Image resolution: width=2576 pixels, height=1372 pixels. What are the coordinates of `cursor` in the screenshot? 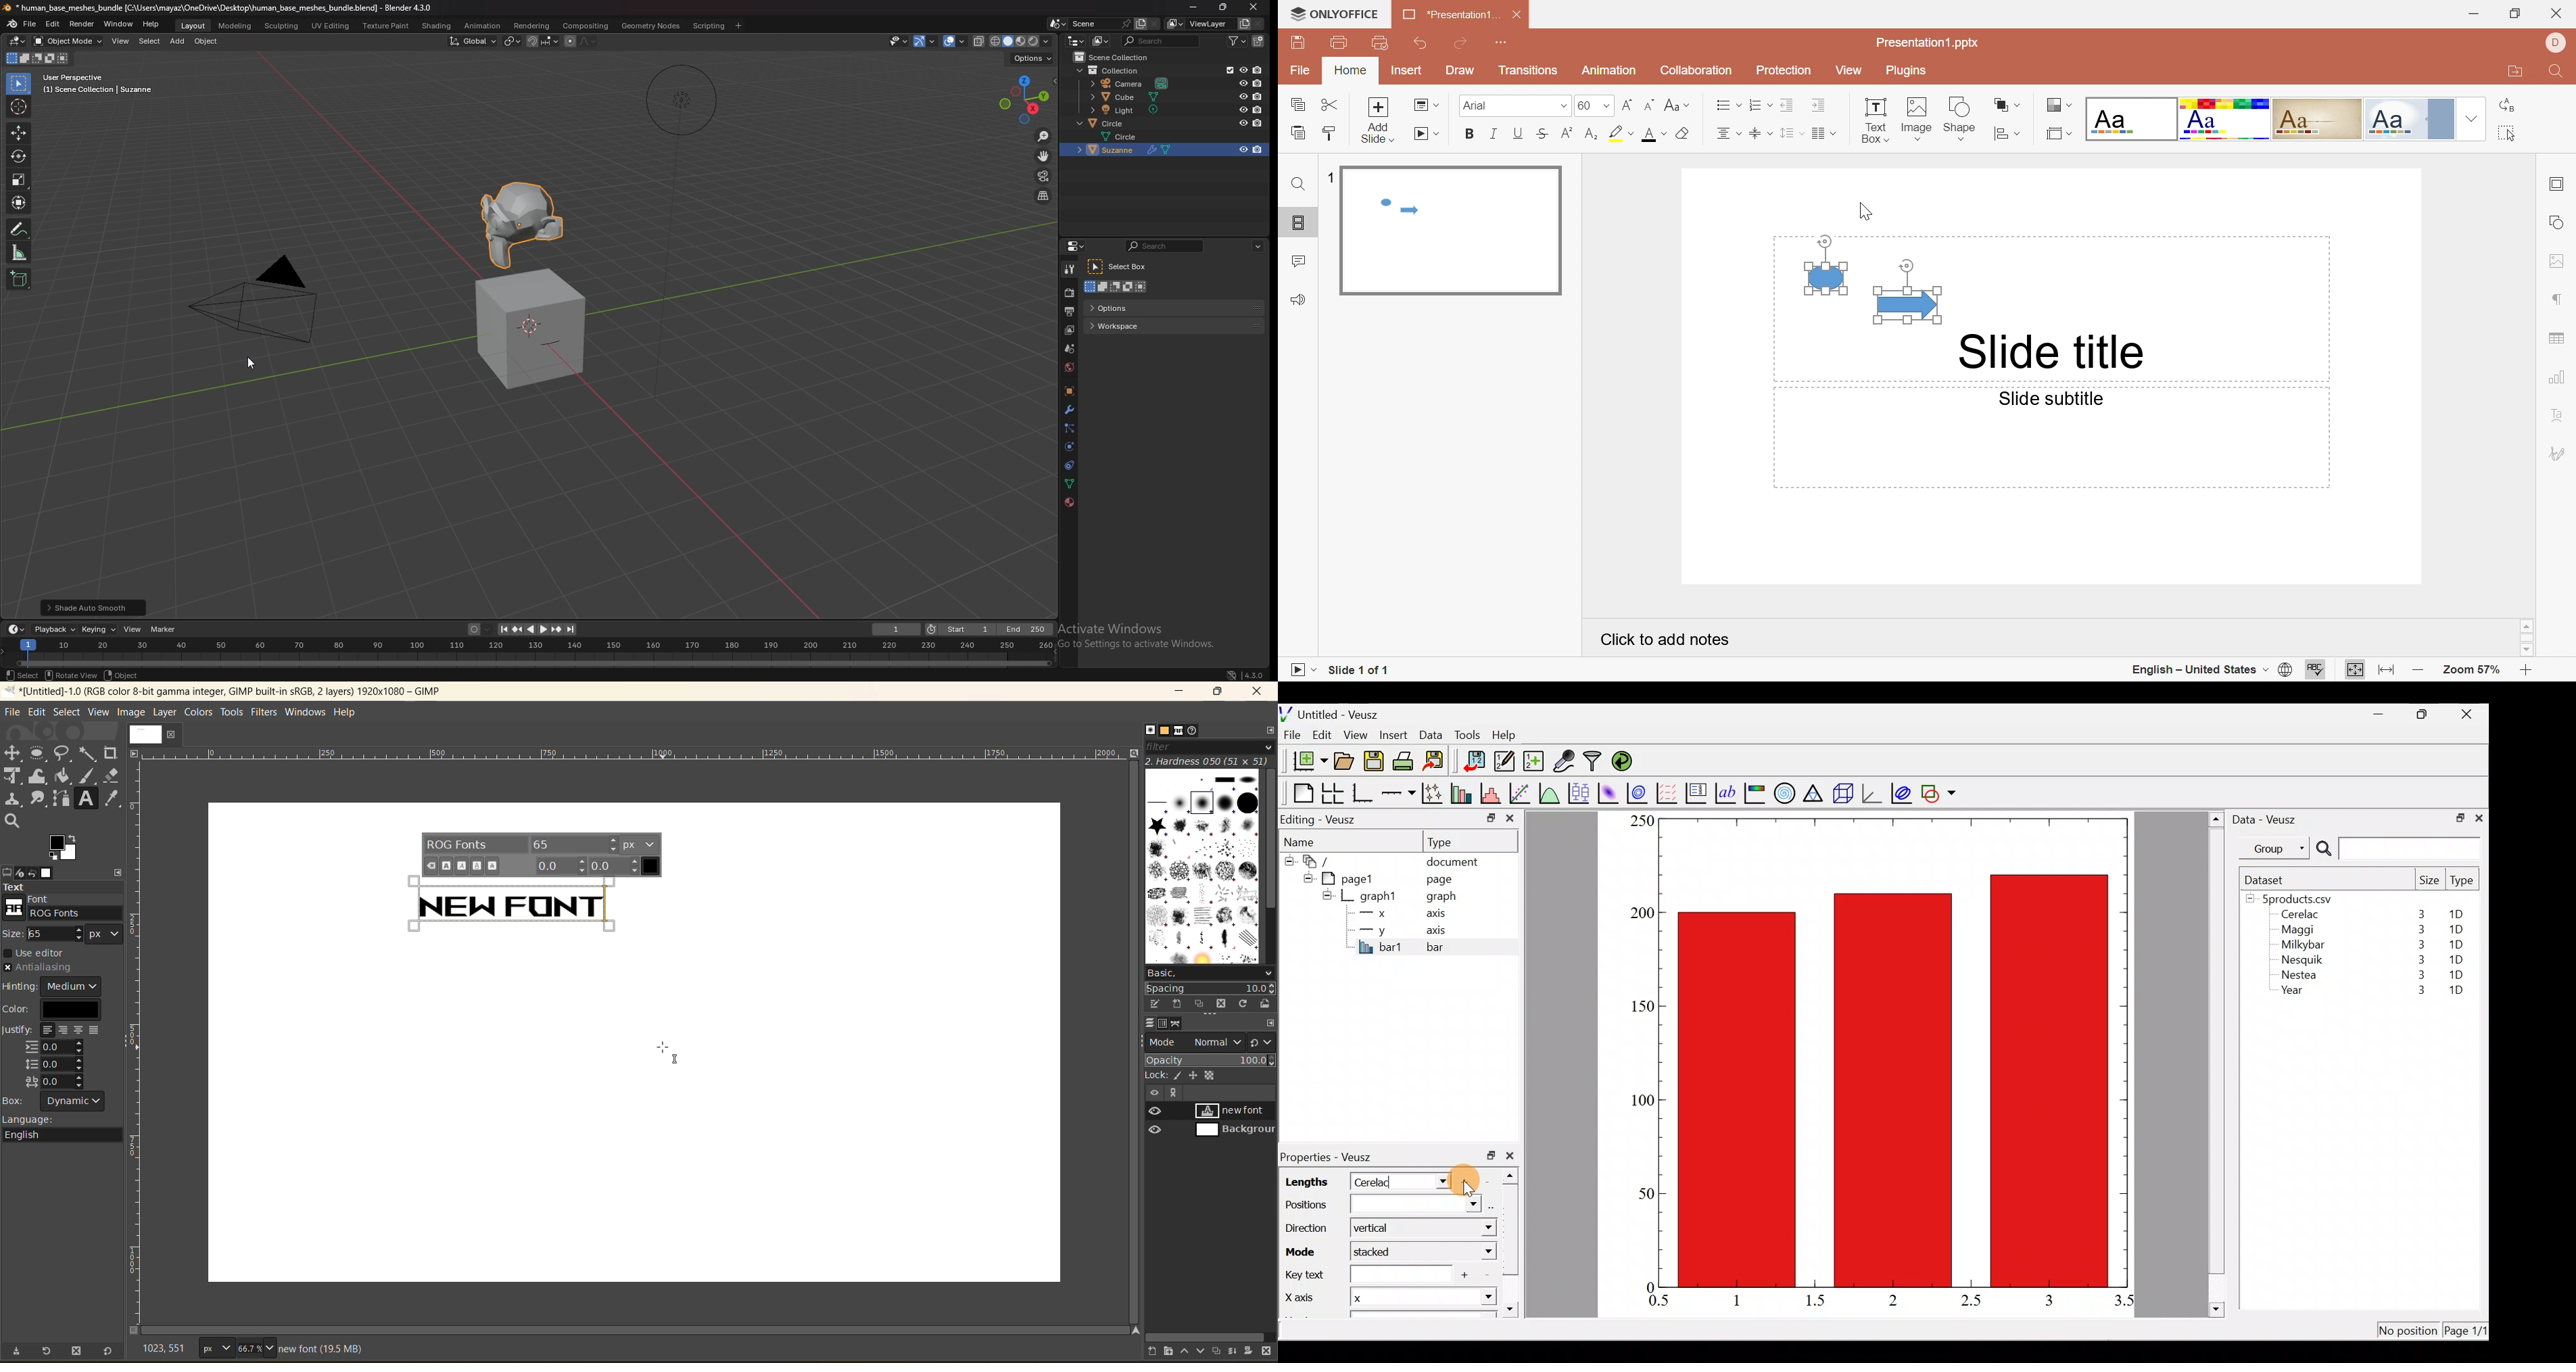 It's located at (676, 1054).